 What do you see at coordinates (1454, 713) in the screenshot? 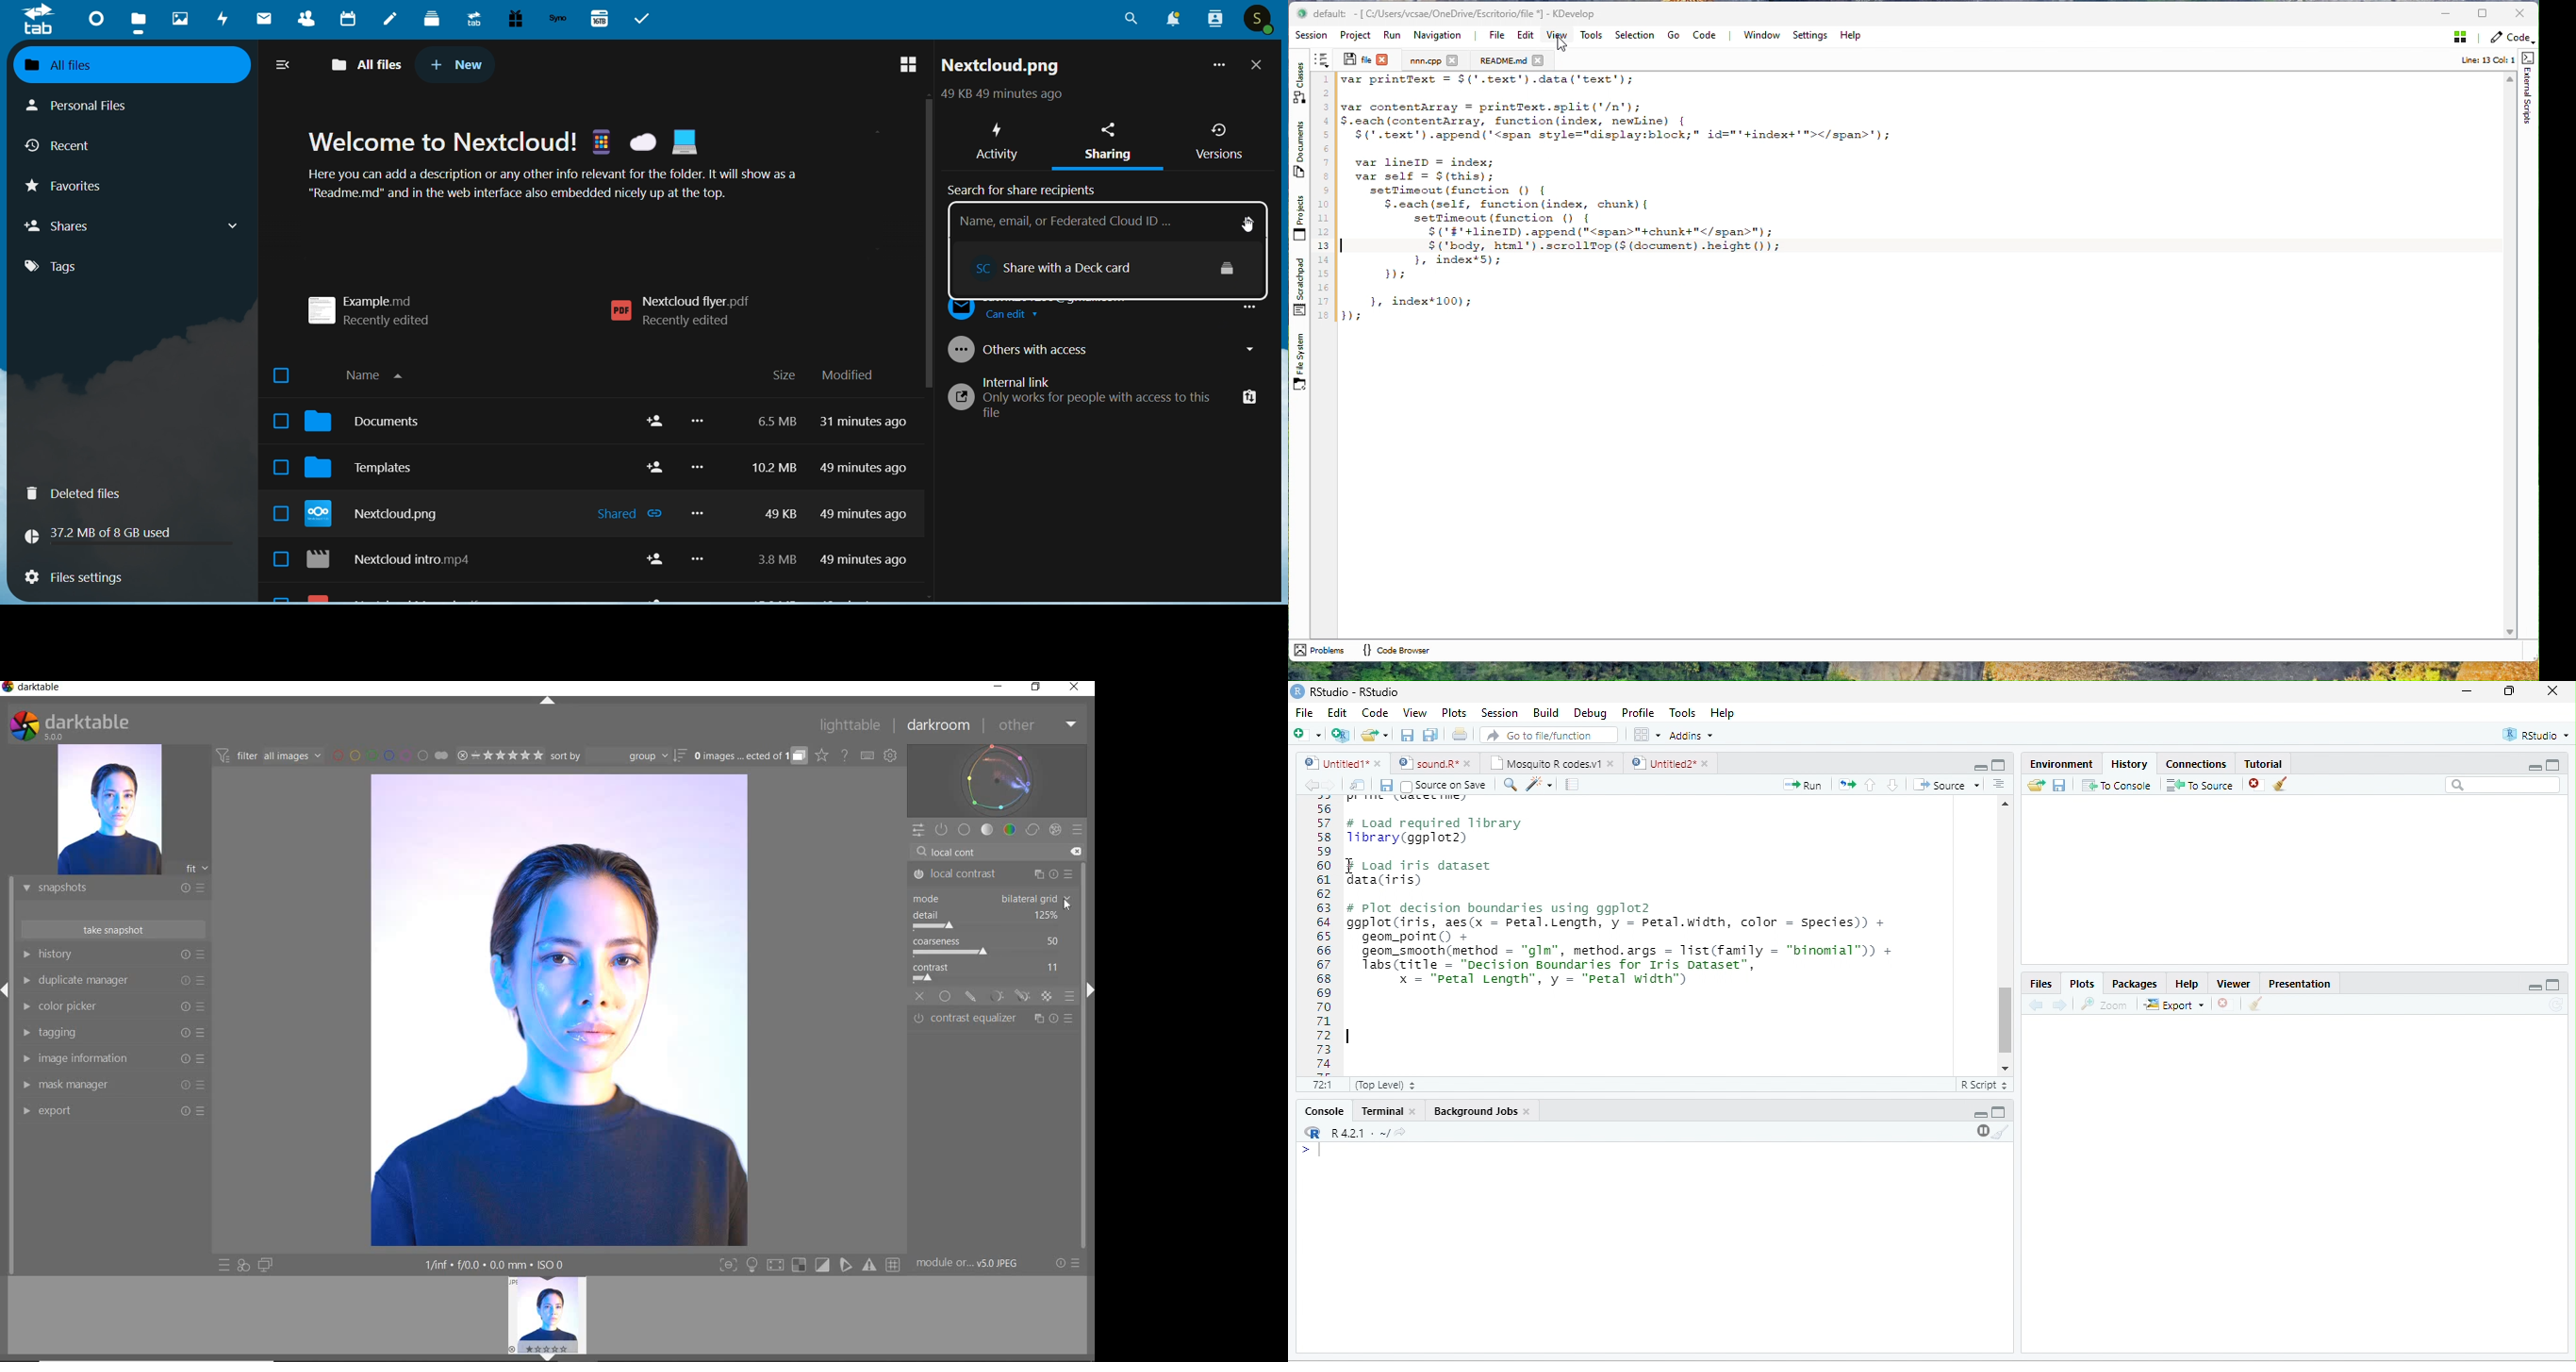
I see `Plots` at bounding box center [1454, 713].